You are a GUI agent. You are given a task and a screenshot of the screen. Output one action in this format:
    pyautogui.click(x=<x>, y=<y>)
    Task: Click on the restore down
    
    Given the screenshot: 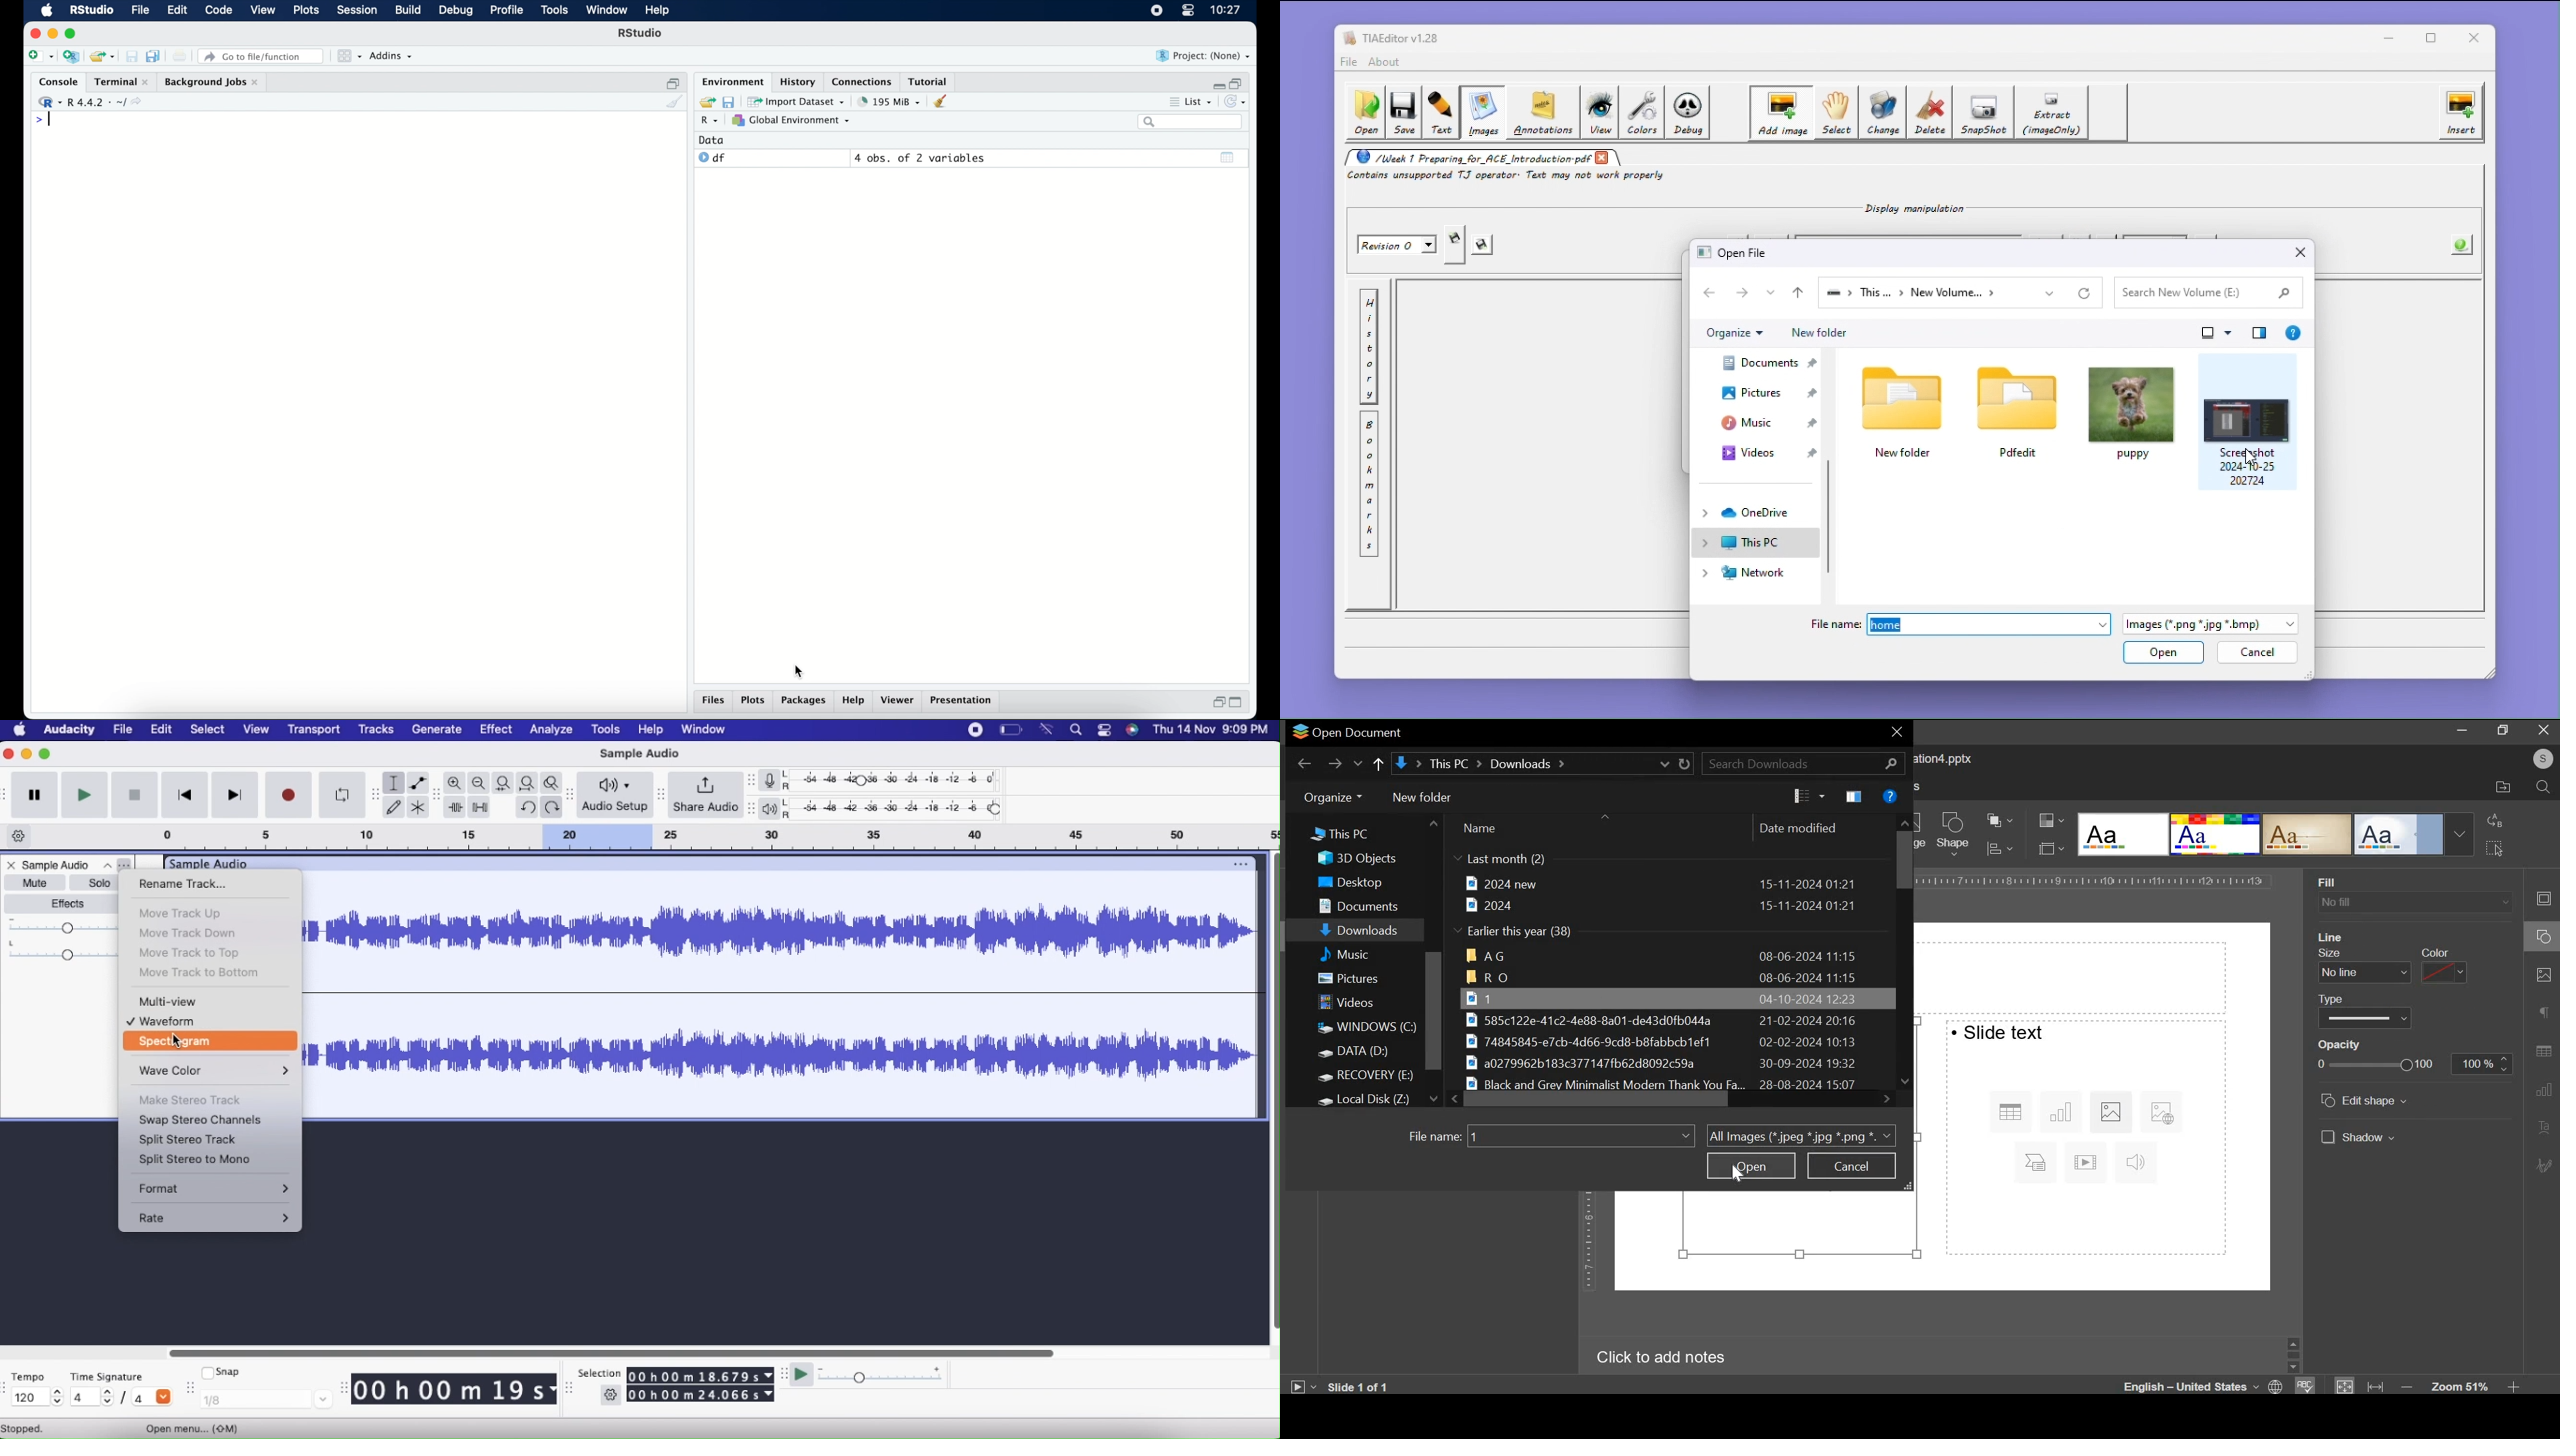 What is the action you would take?
    pyautogui.click(x=1239, y=82)
    